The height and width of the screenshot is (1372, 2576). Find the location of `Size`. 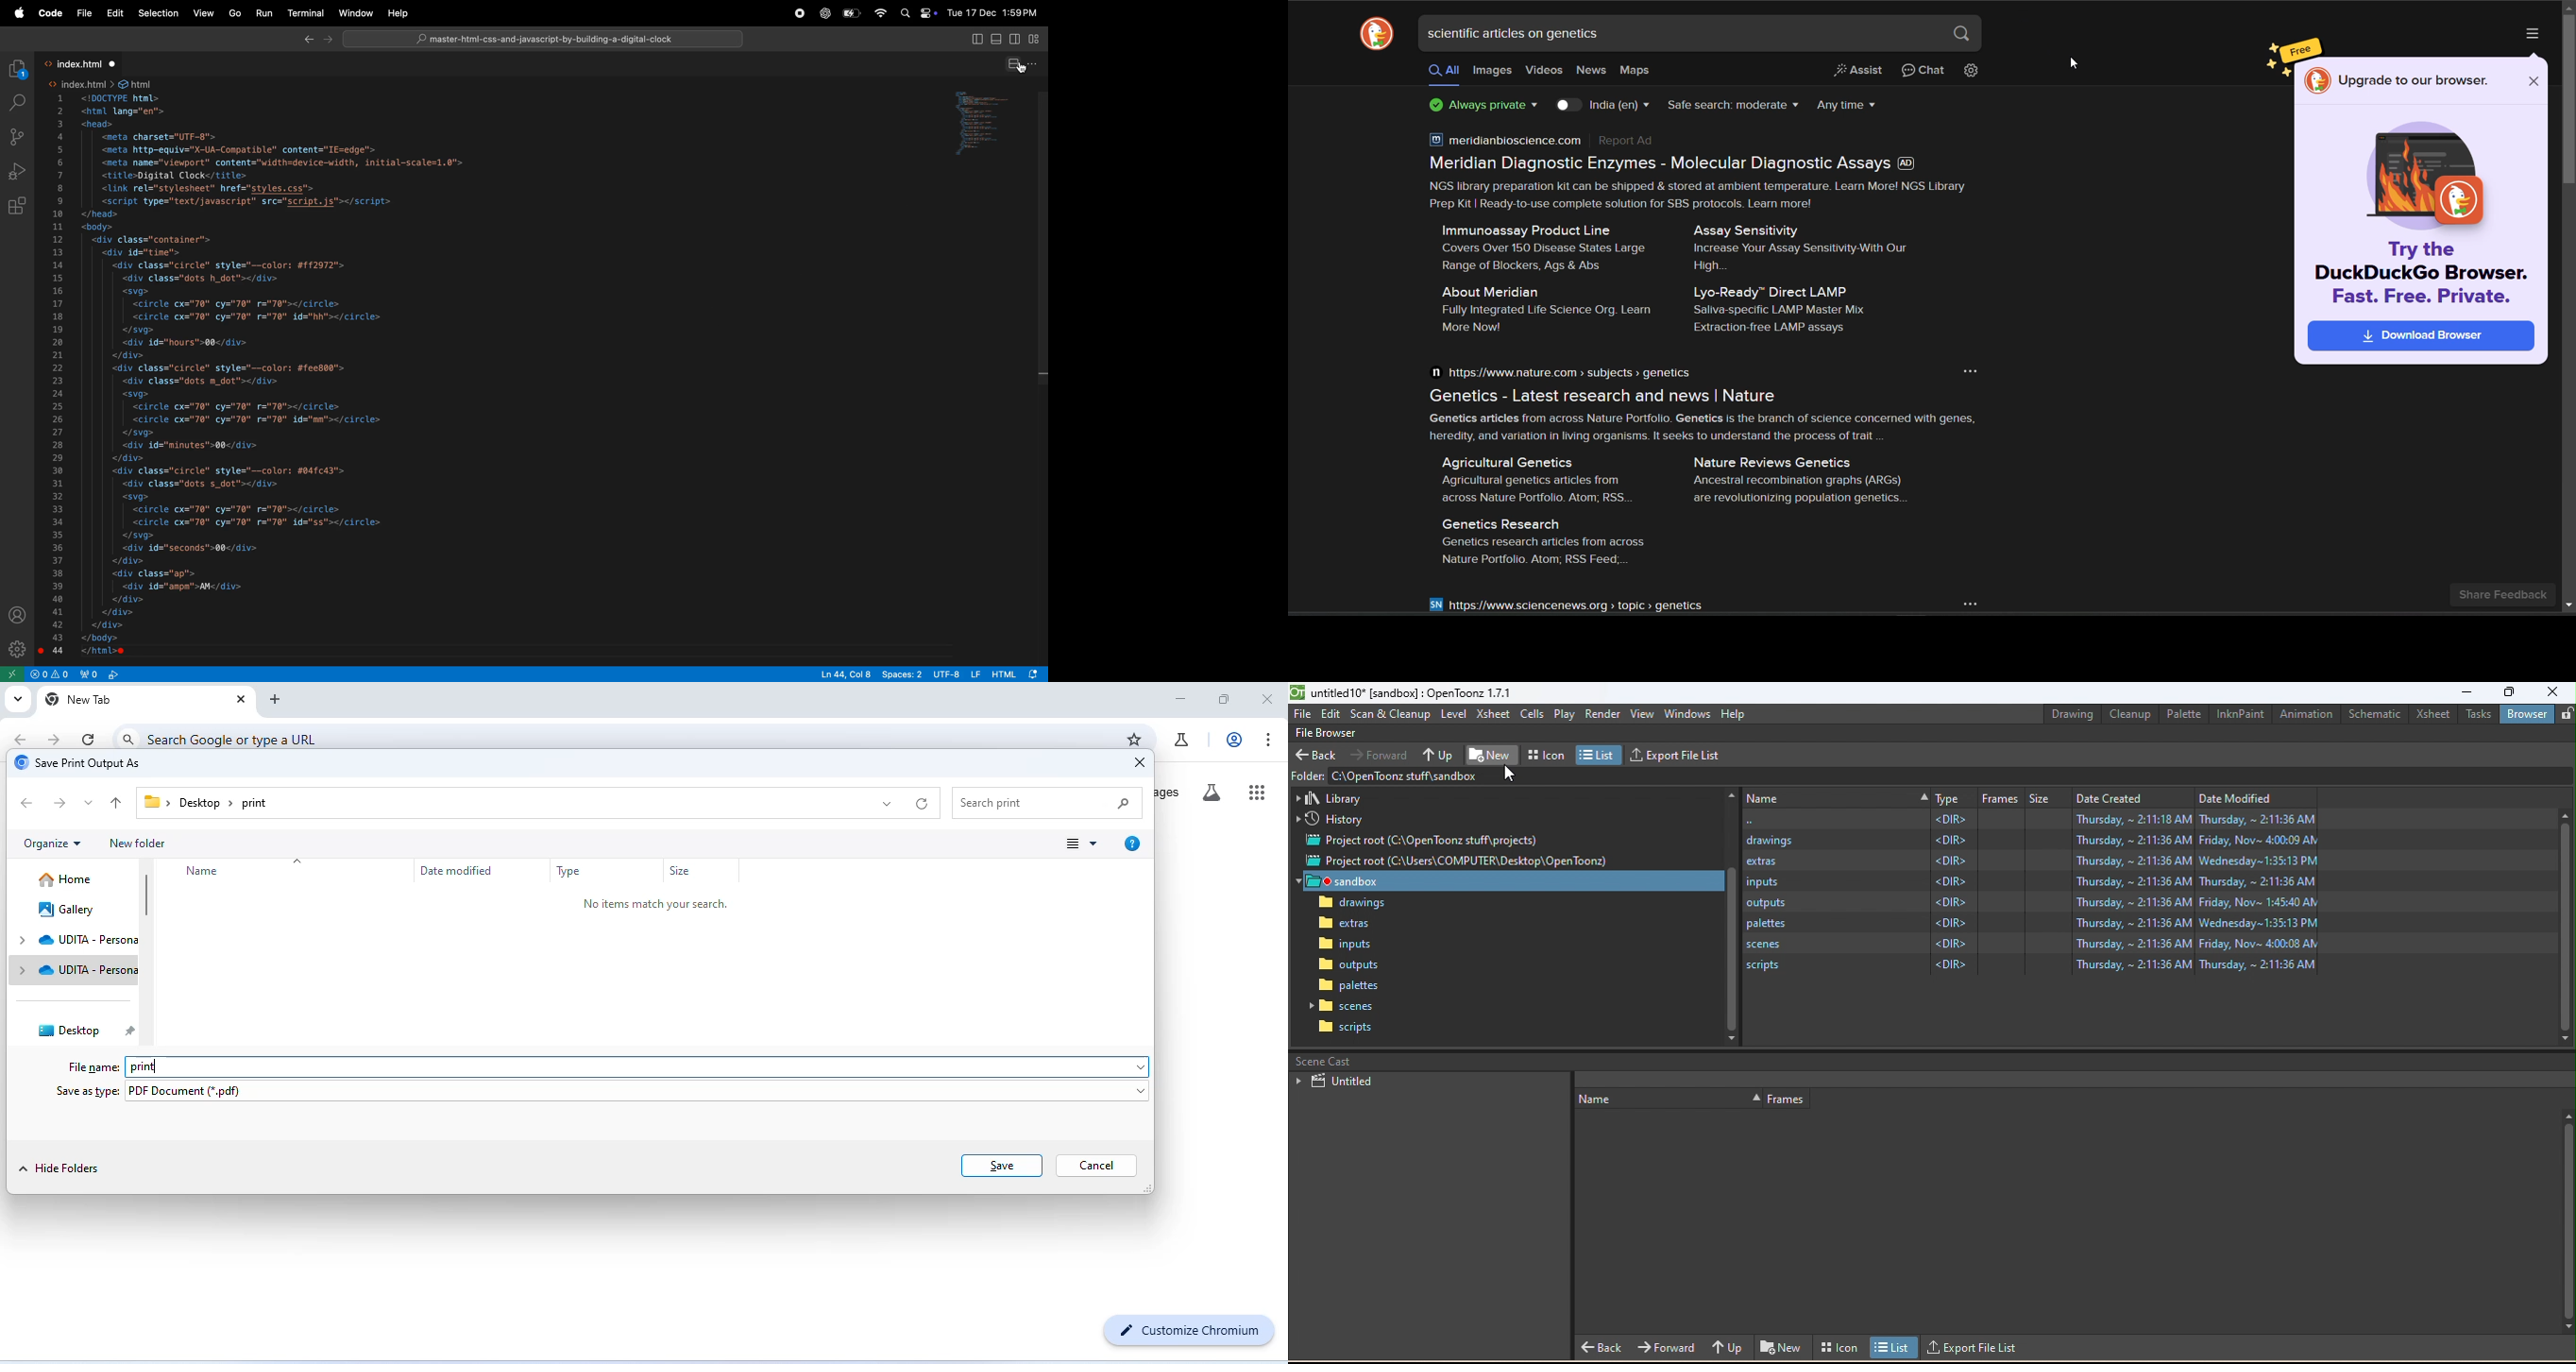

Size is located at coordinates (683, 871).